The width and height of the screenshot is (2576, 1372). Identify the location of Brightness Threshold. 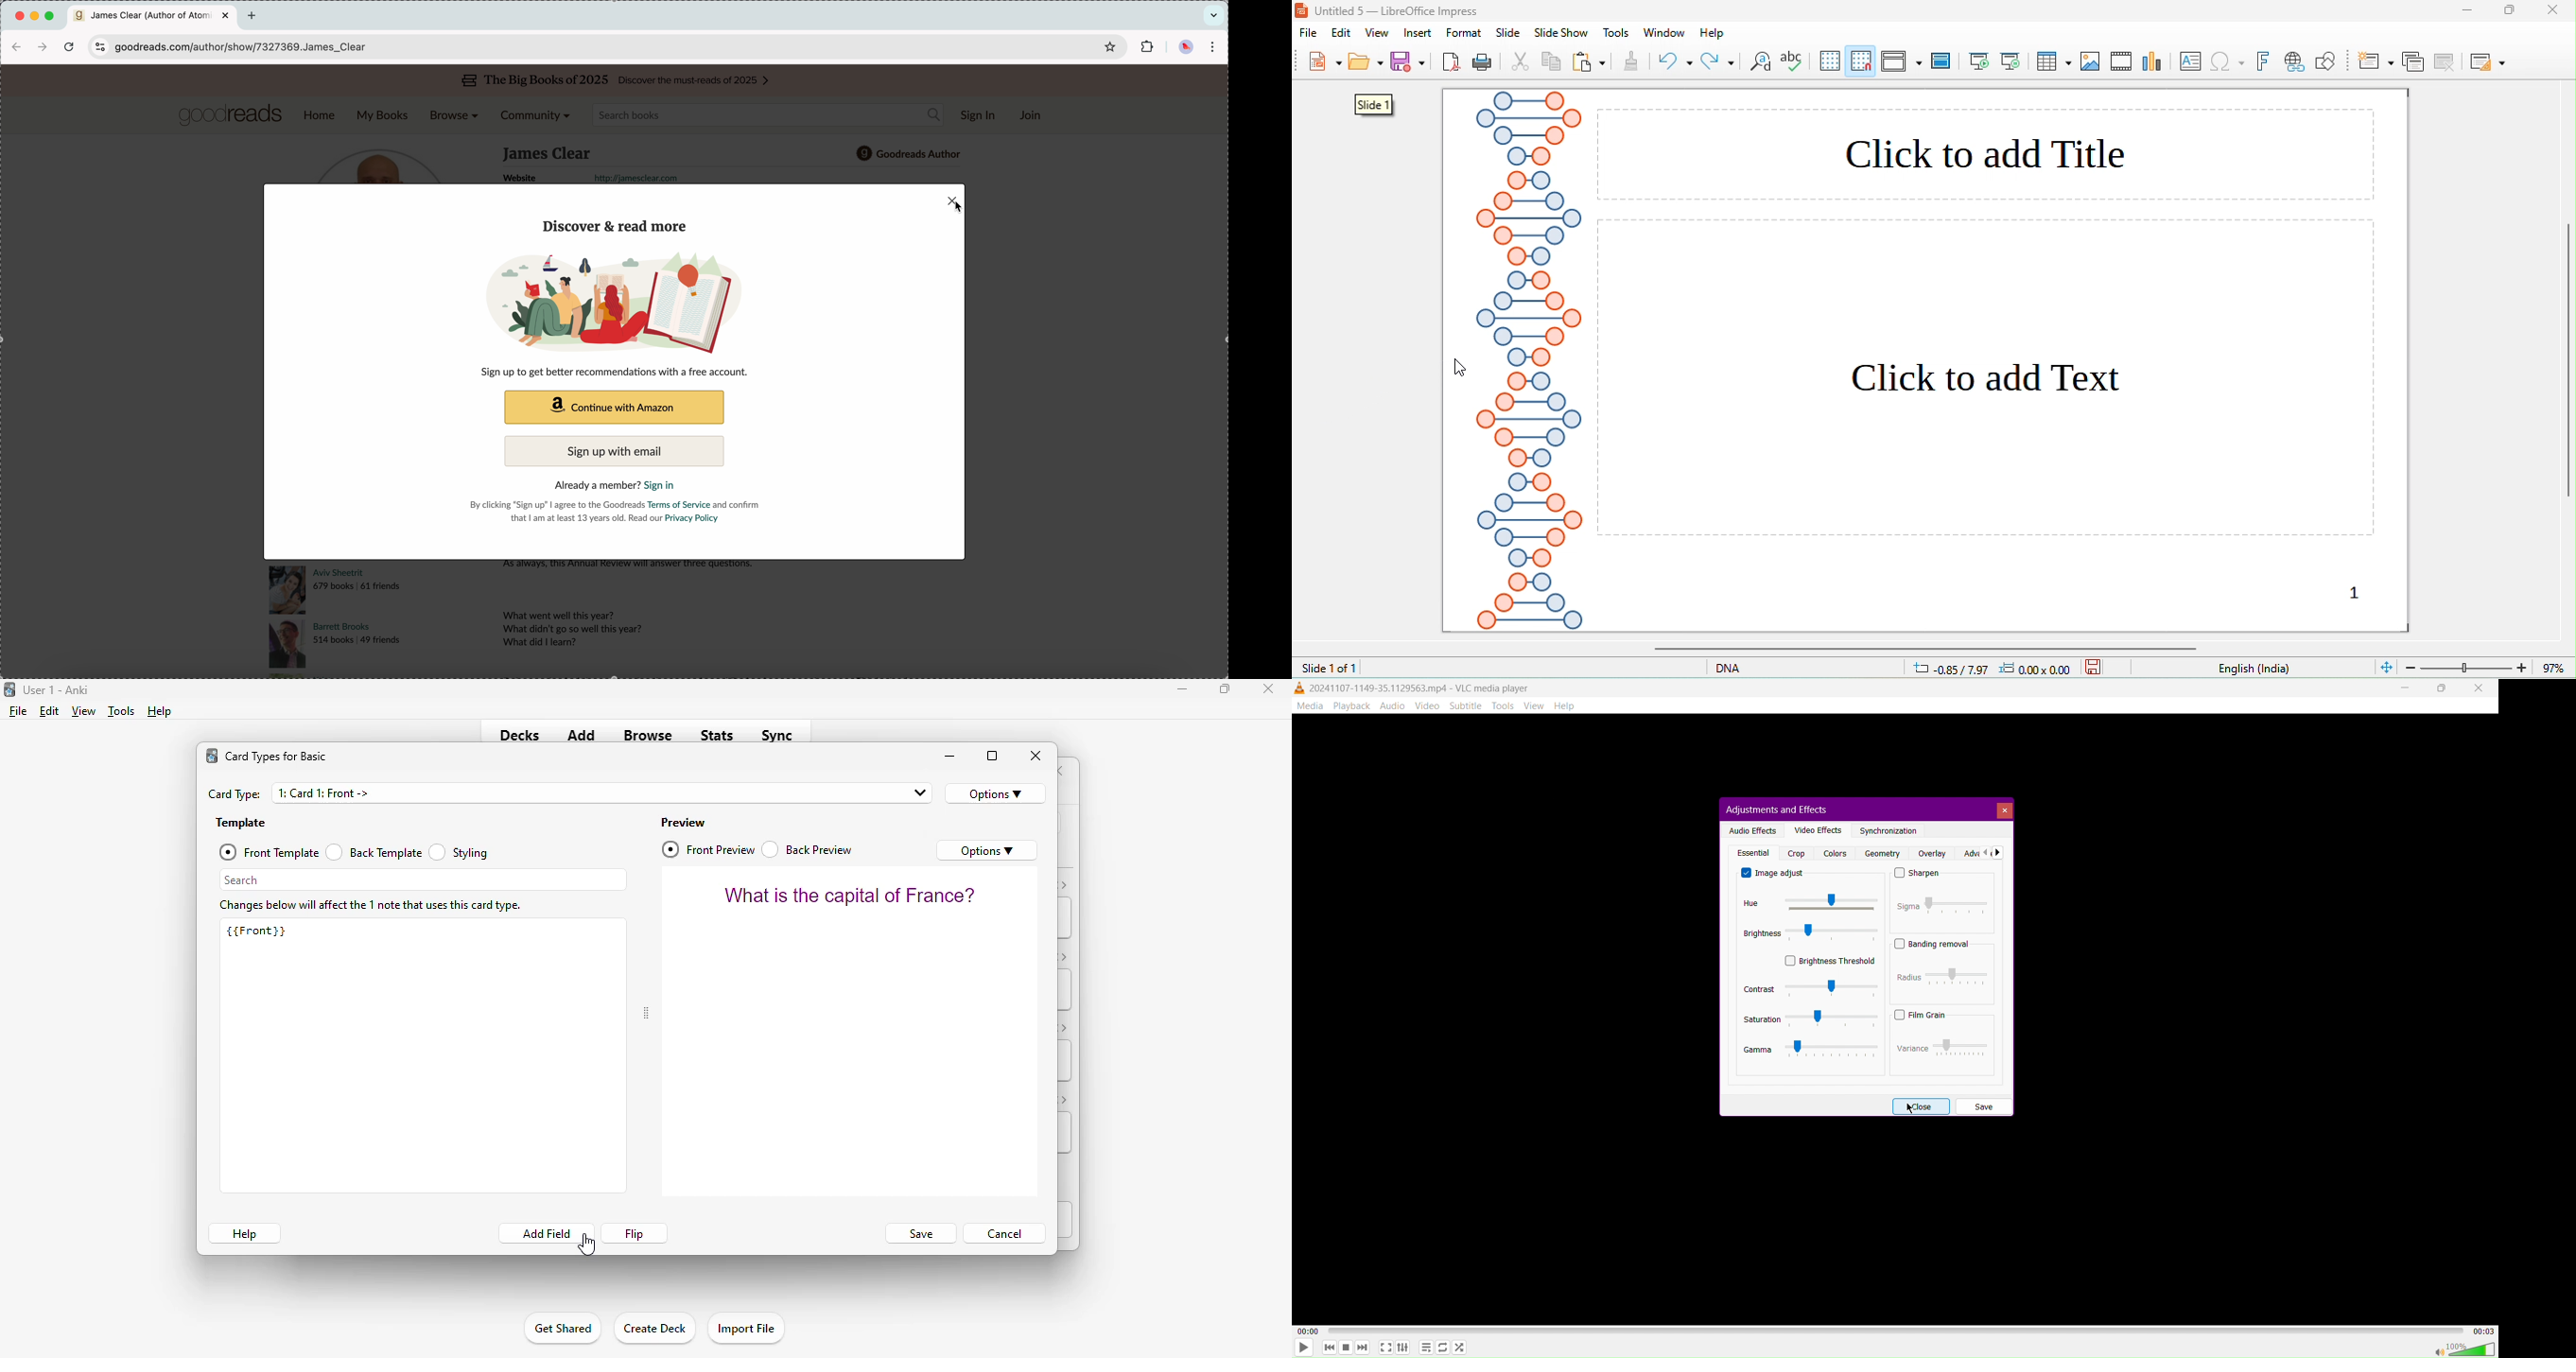
(1831, 960).